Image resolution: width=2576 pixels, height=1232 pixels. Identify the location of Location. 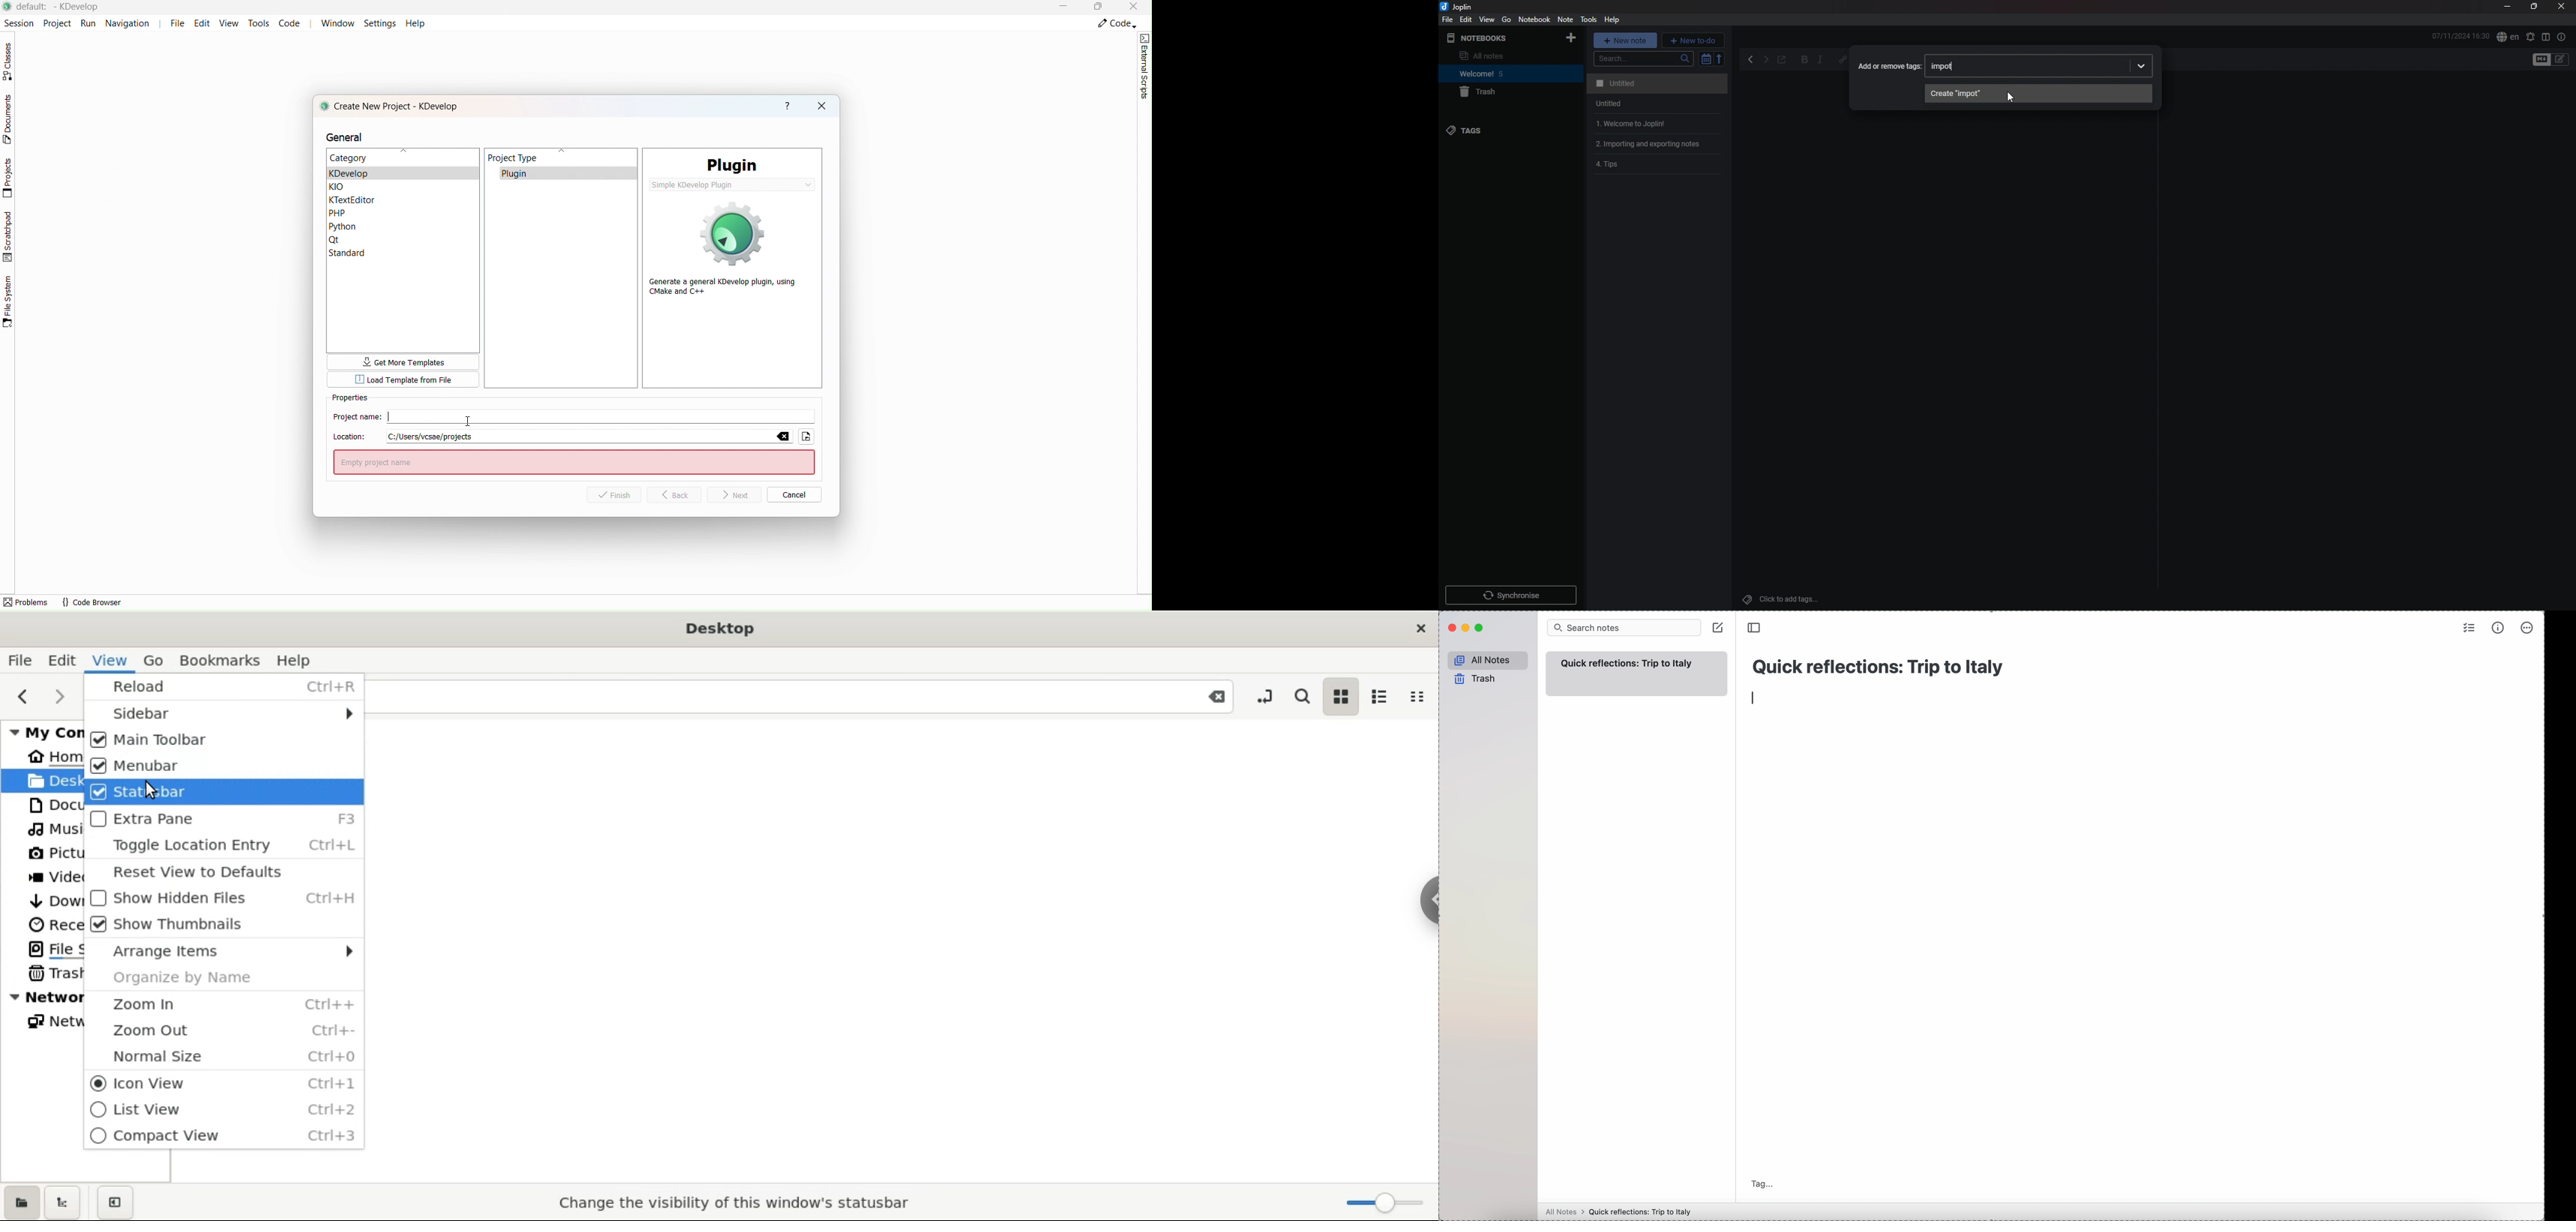
(574, 437).